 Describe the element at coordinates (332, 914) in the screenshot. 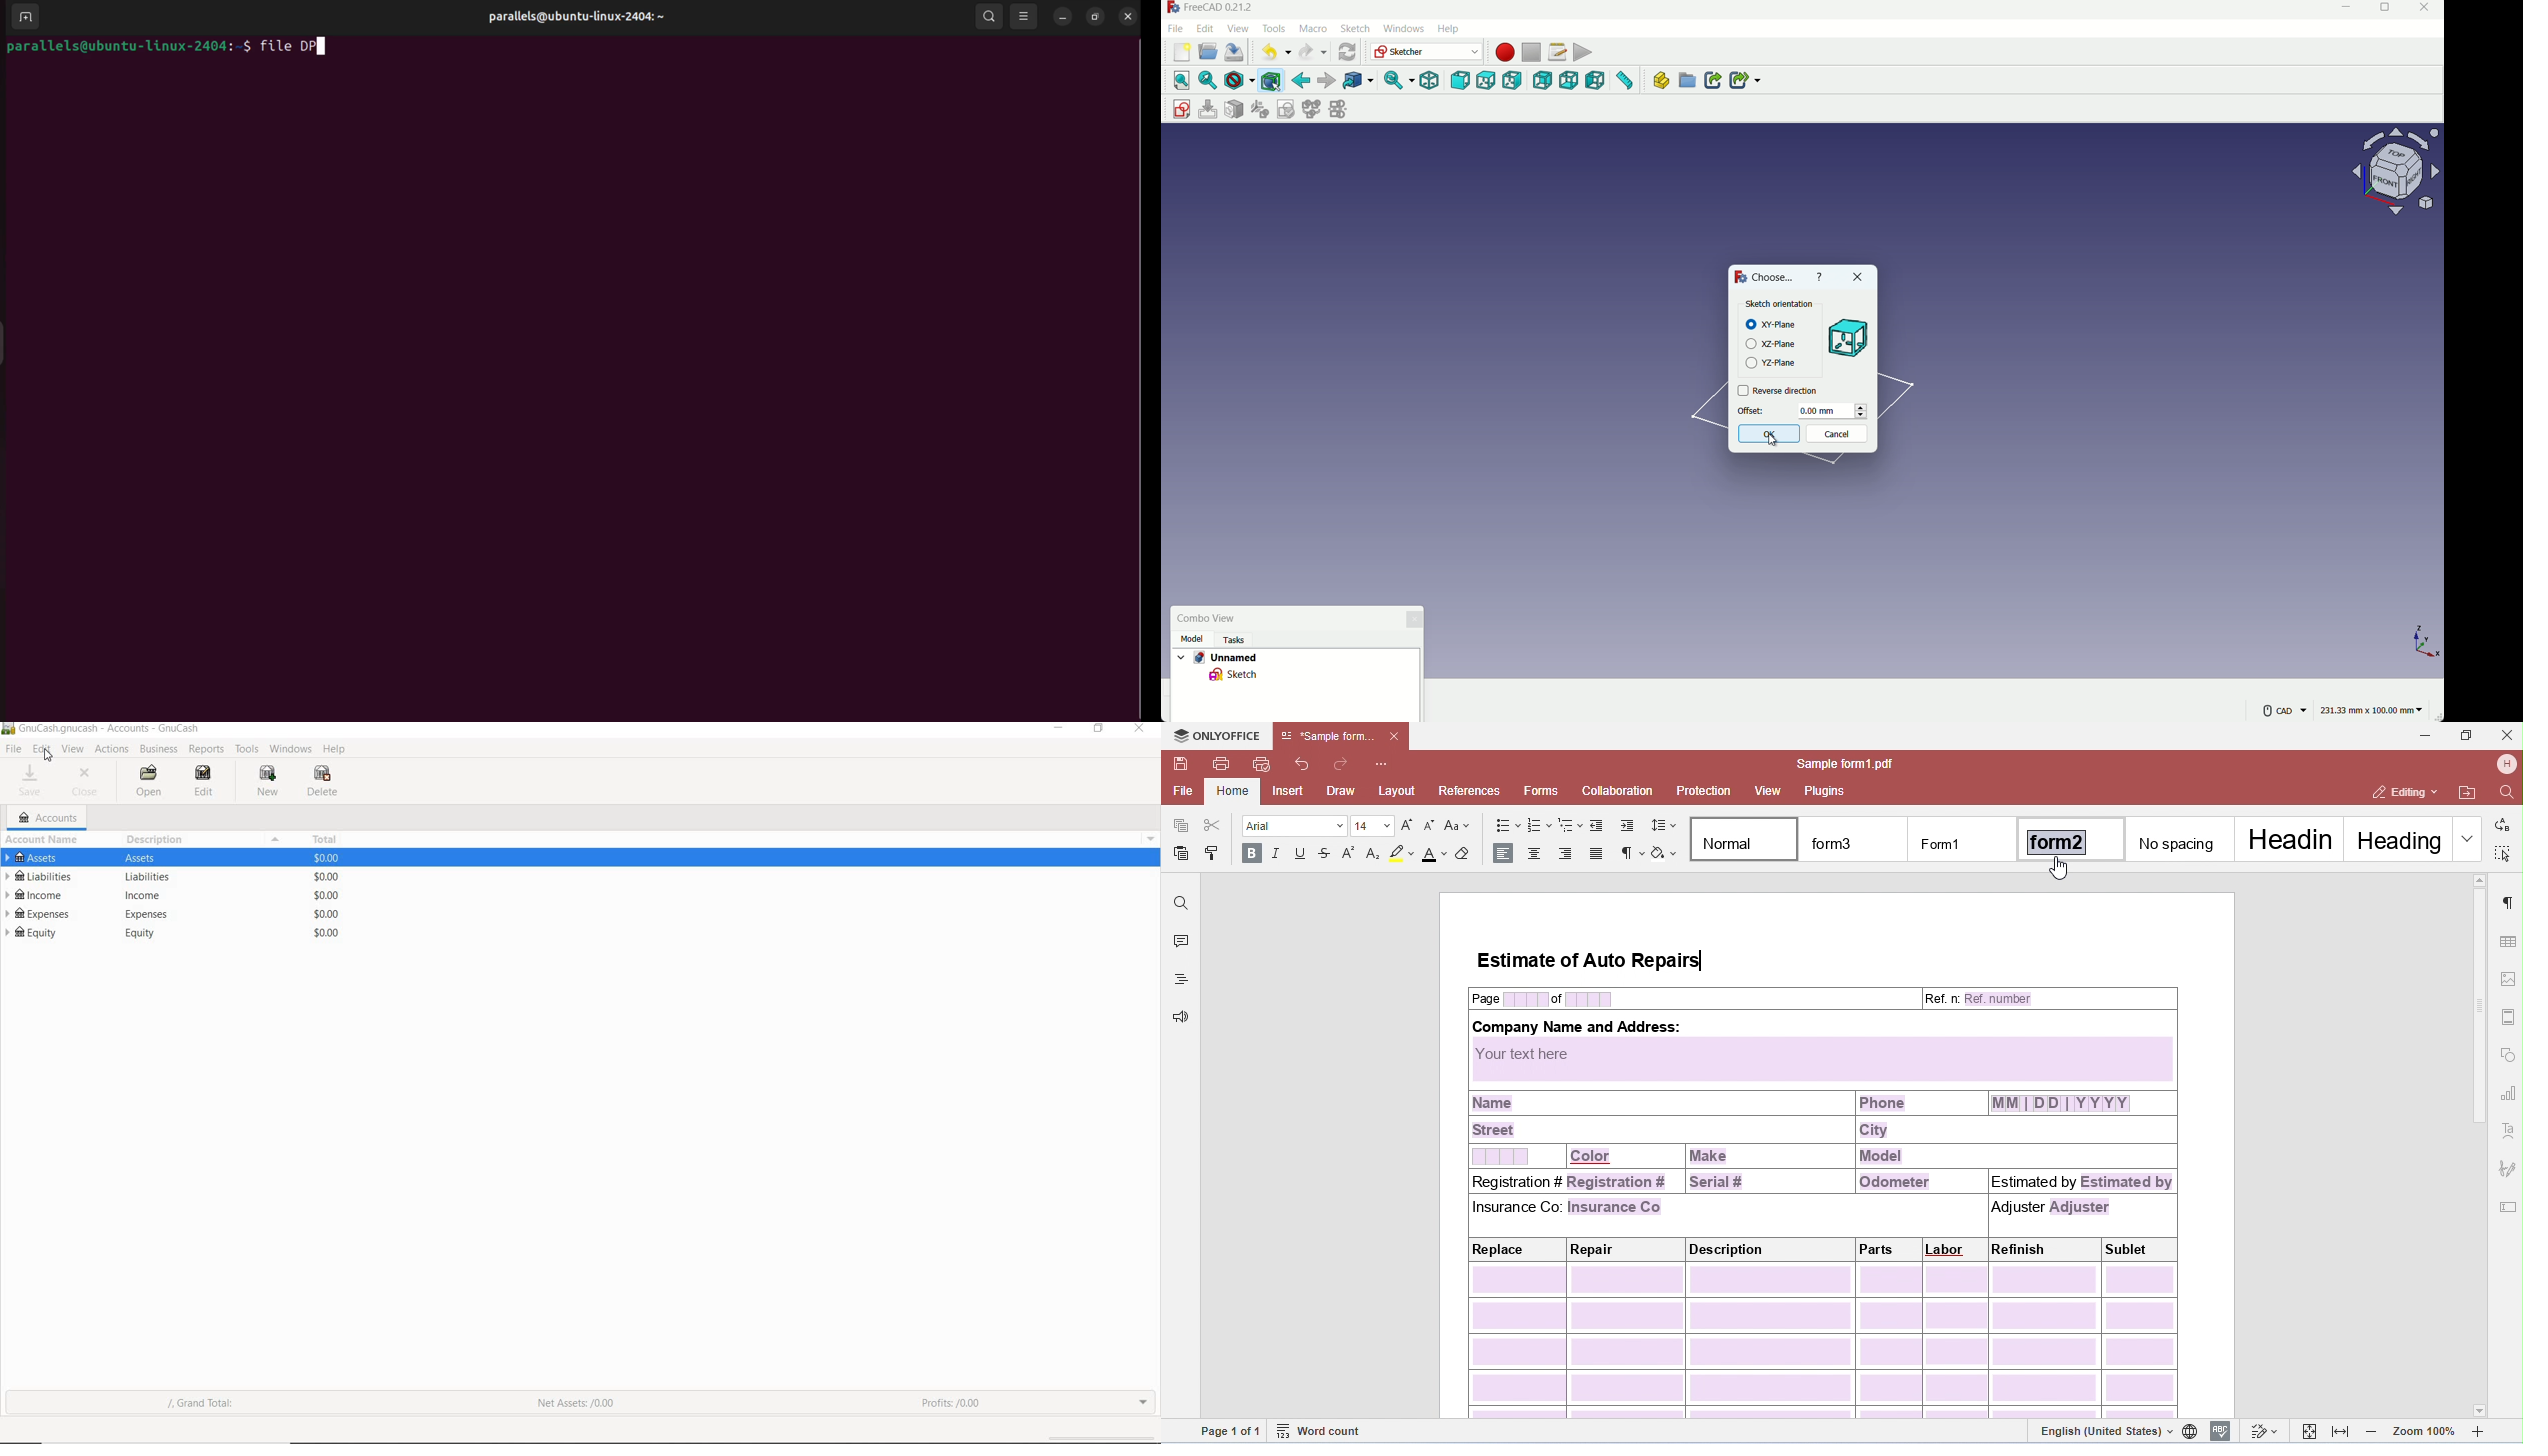

I see `` at that location.